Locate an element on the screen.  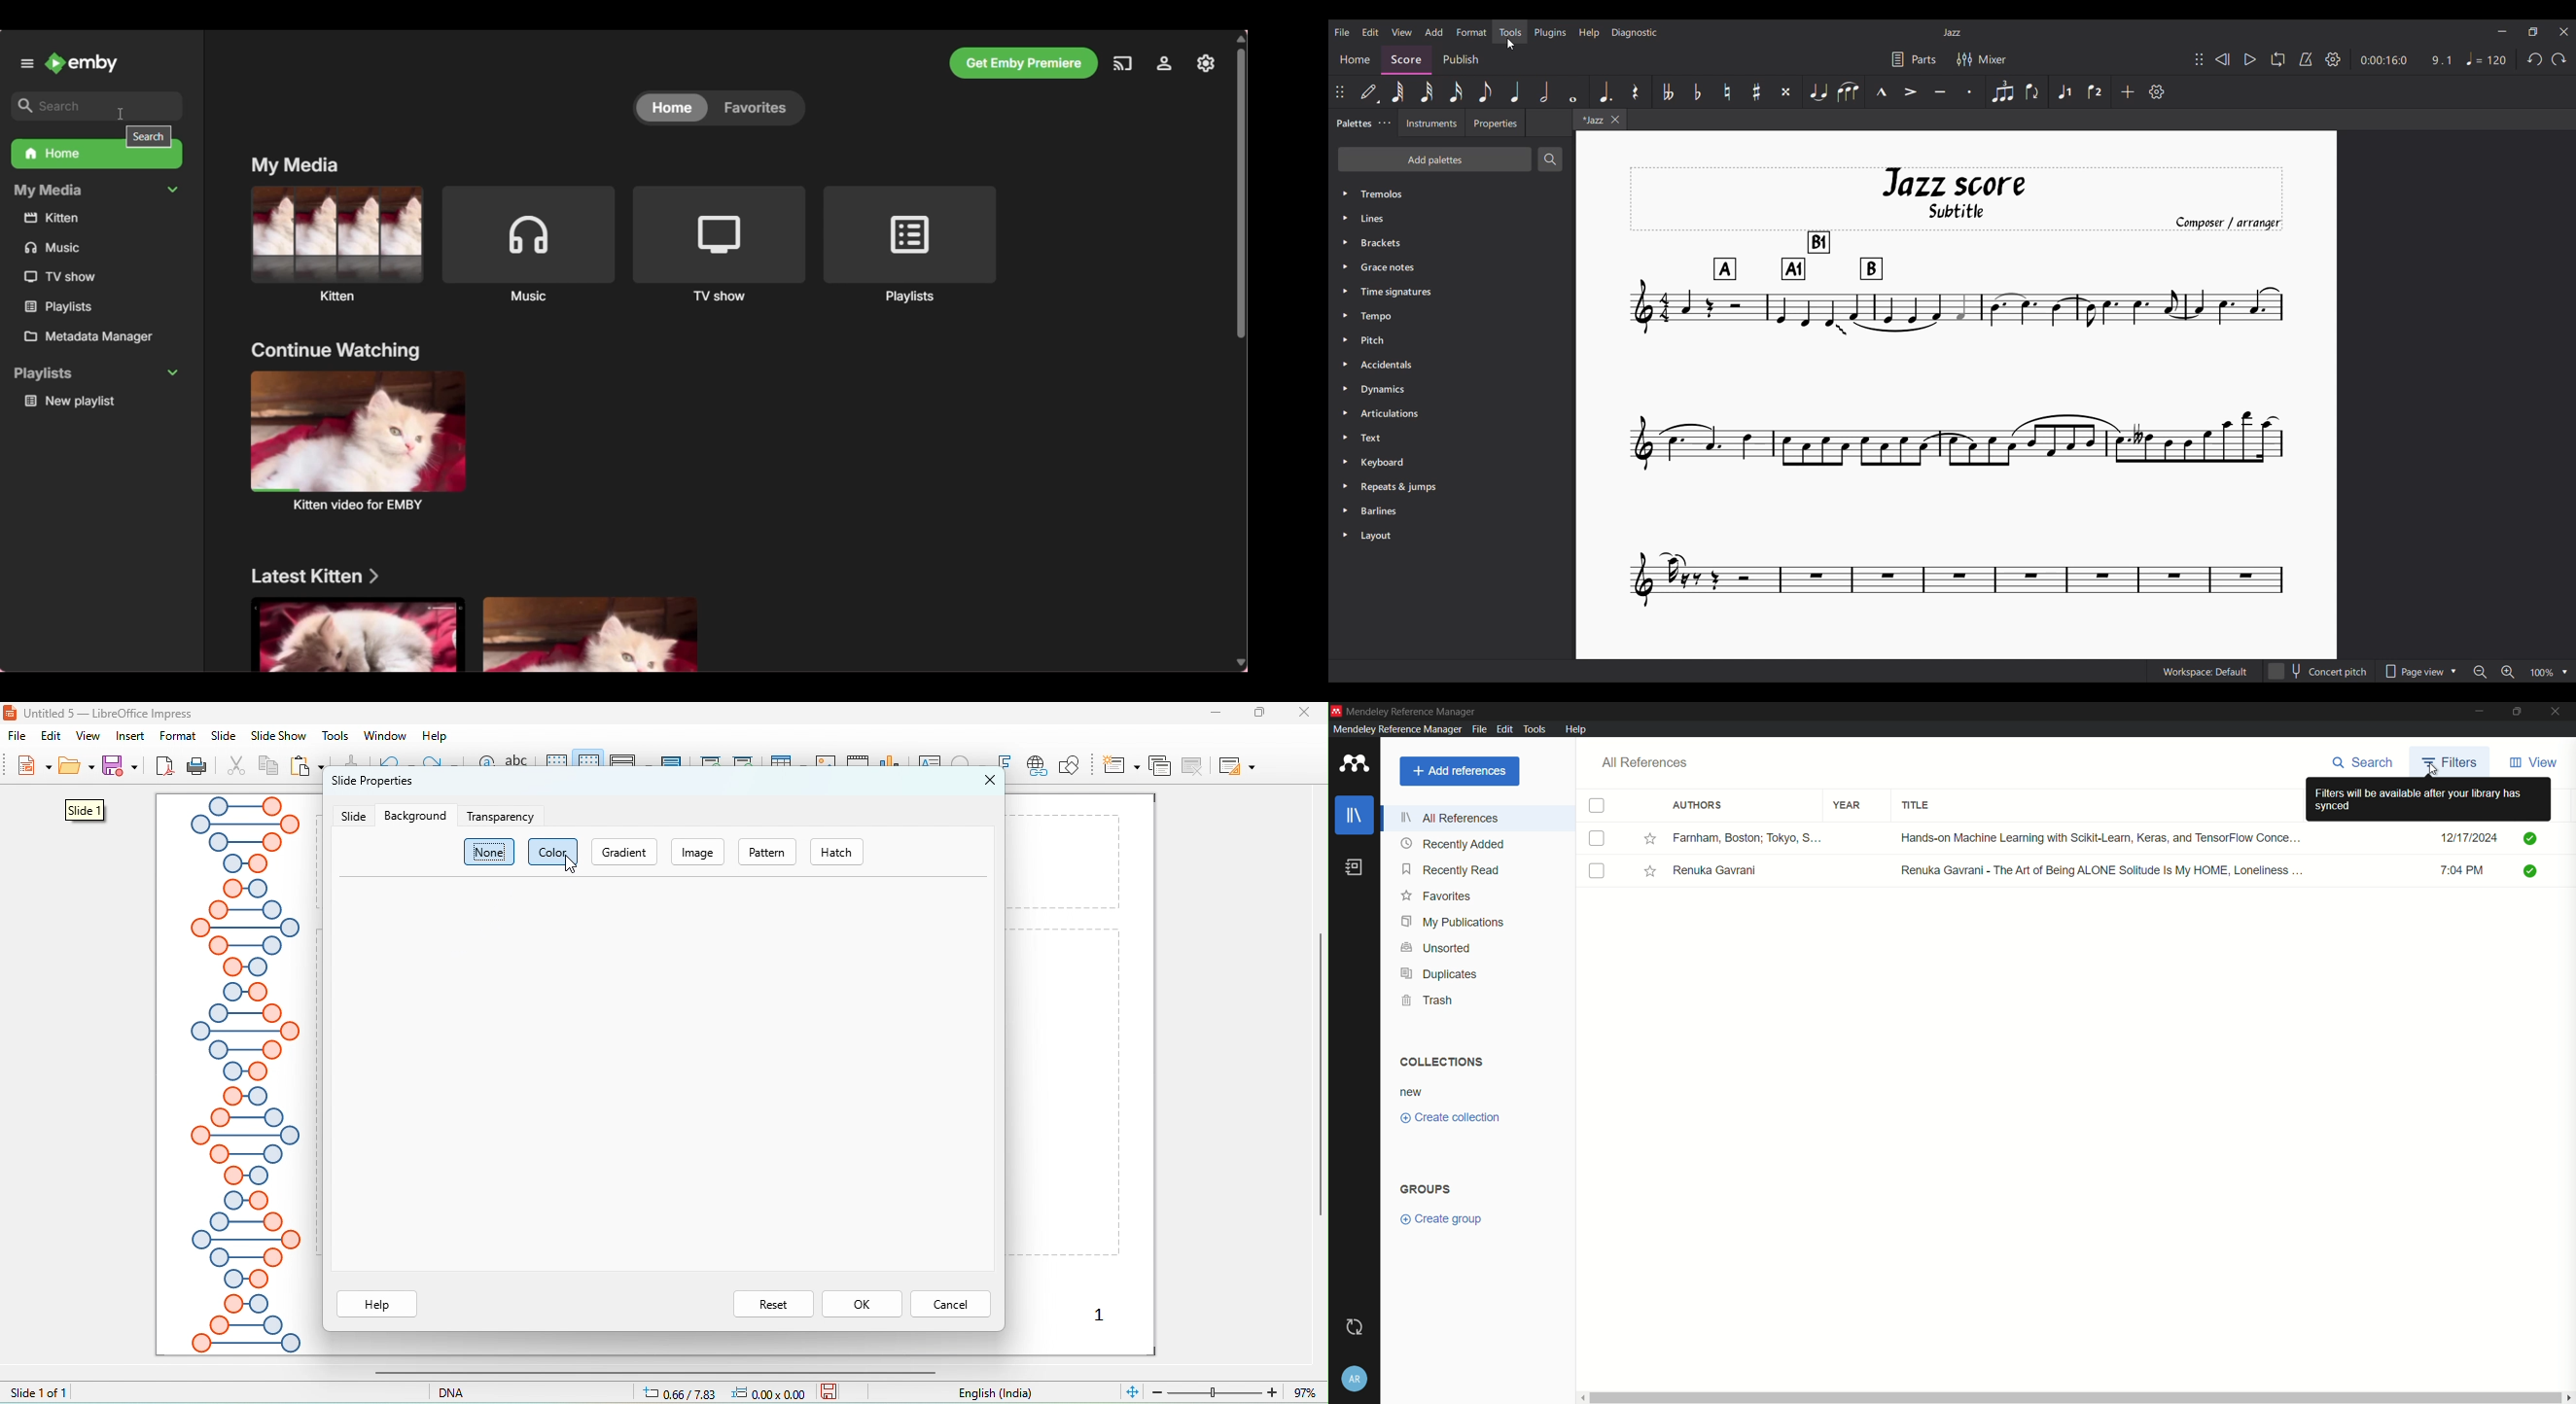
slide is located at coordinates (224, 736).